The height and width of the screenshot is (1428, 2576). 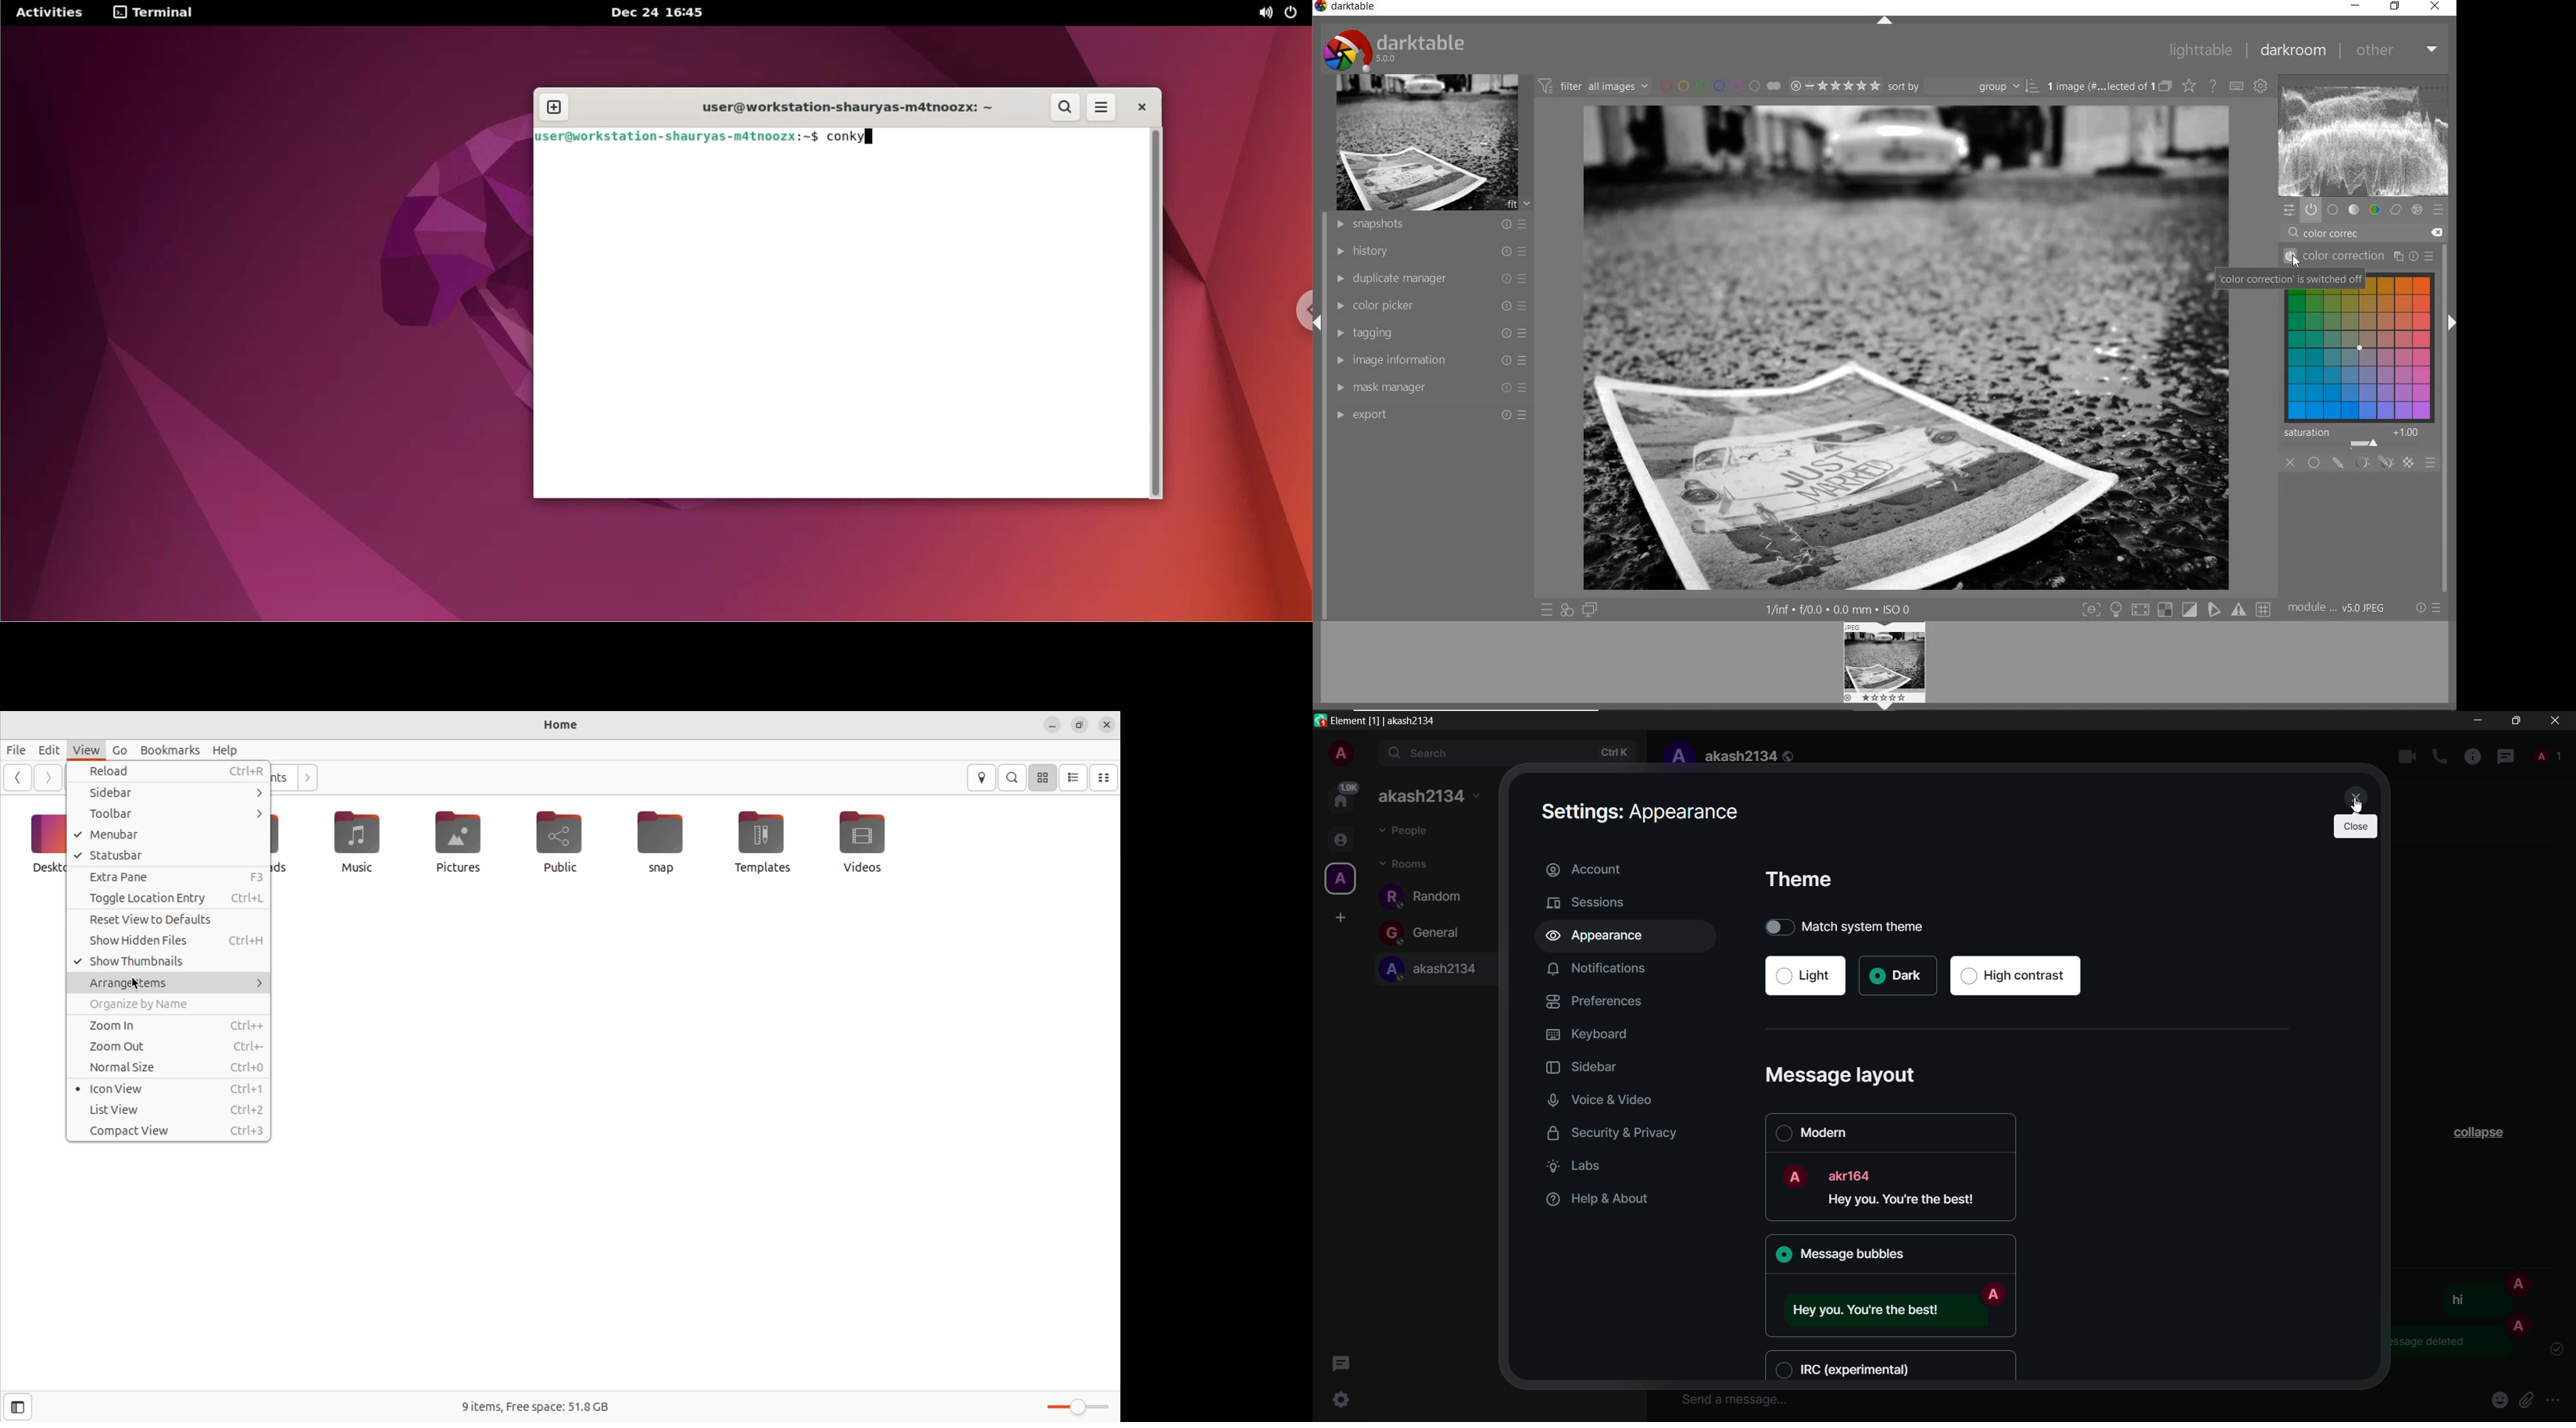 What do you see at coordinates (758, 843) in the screenshot?
I see `templates` at bounding box center [758, 843].